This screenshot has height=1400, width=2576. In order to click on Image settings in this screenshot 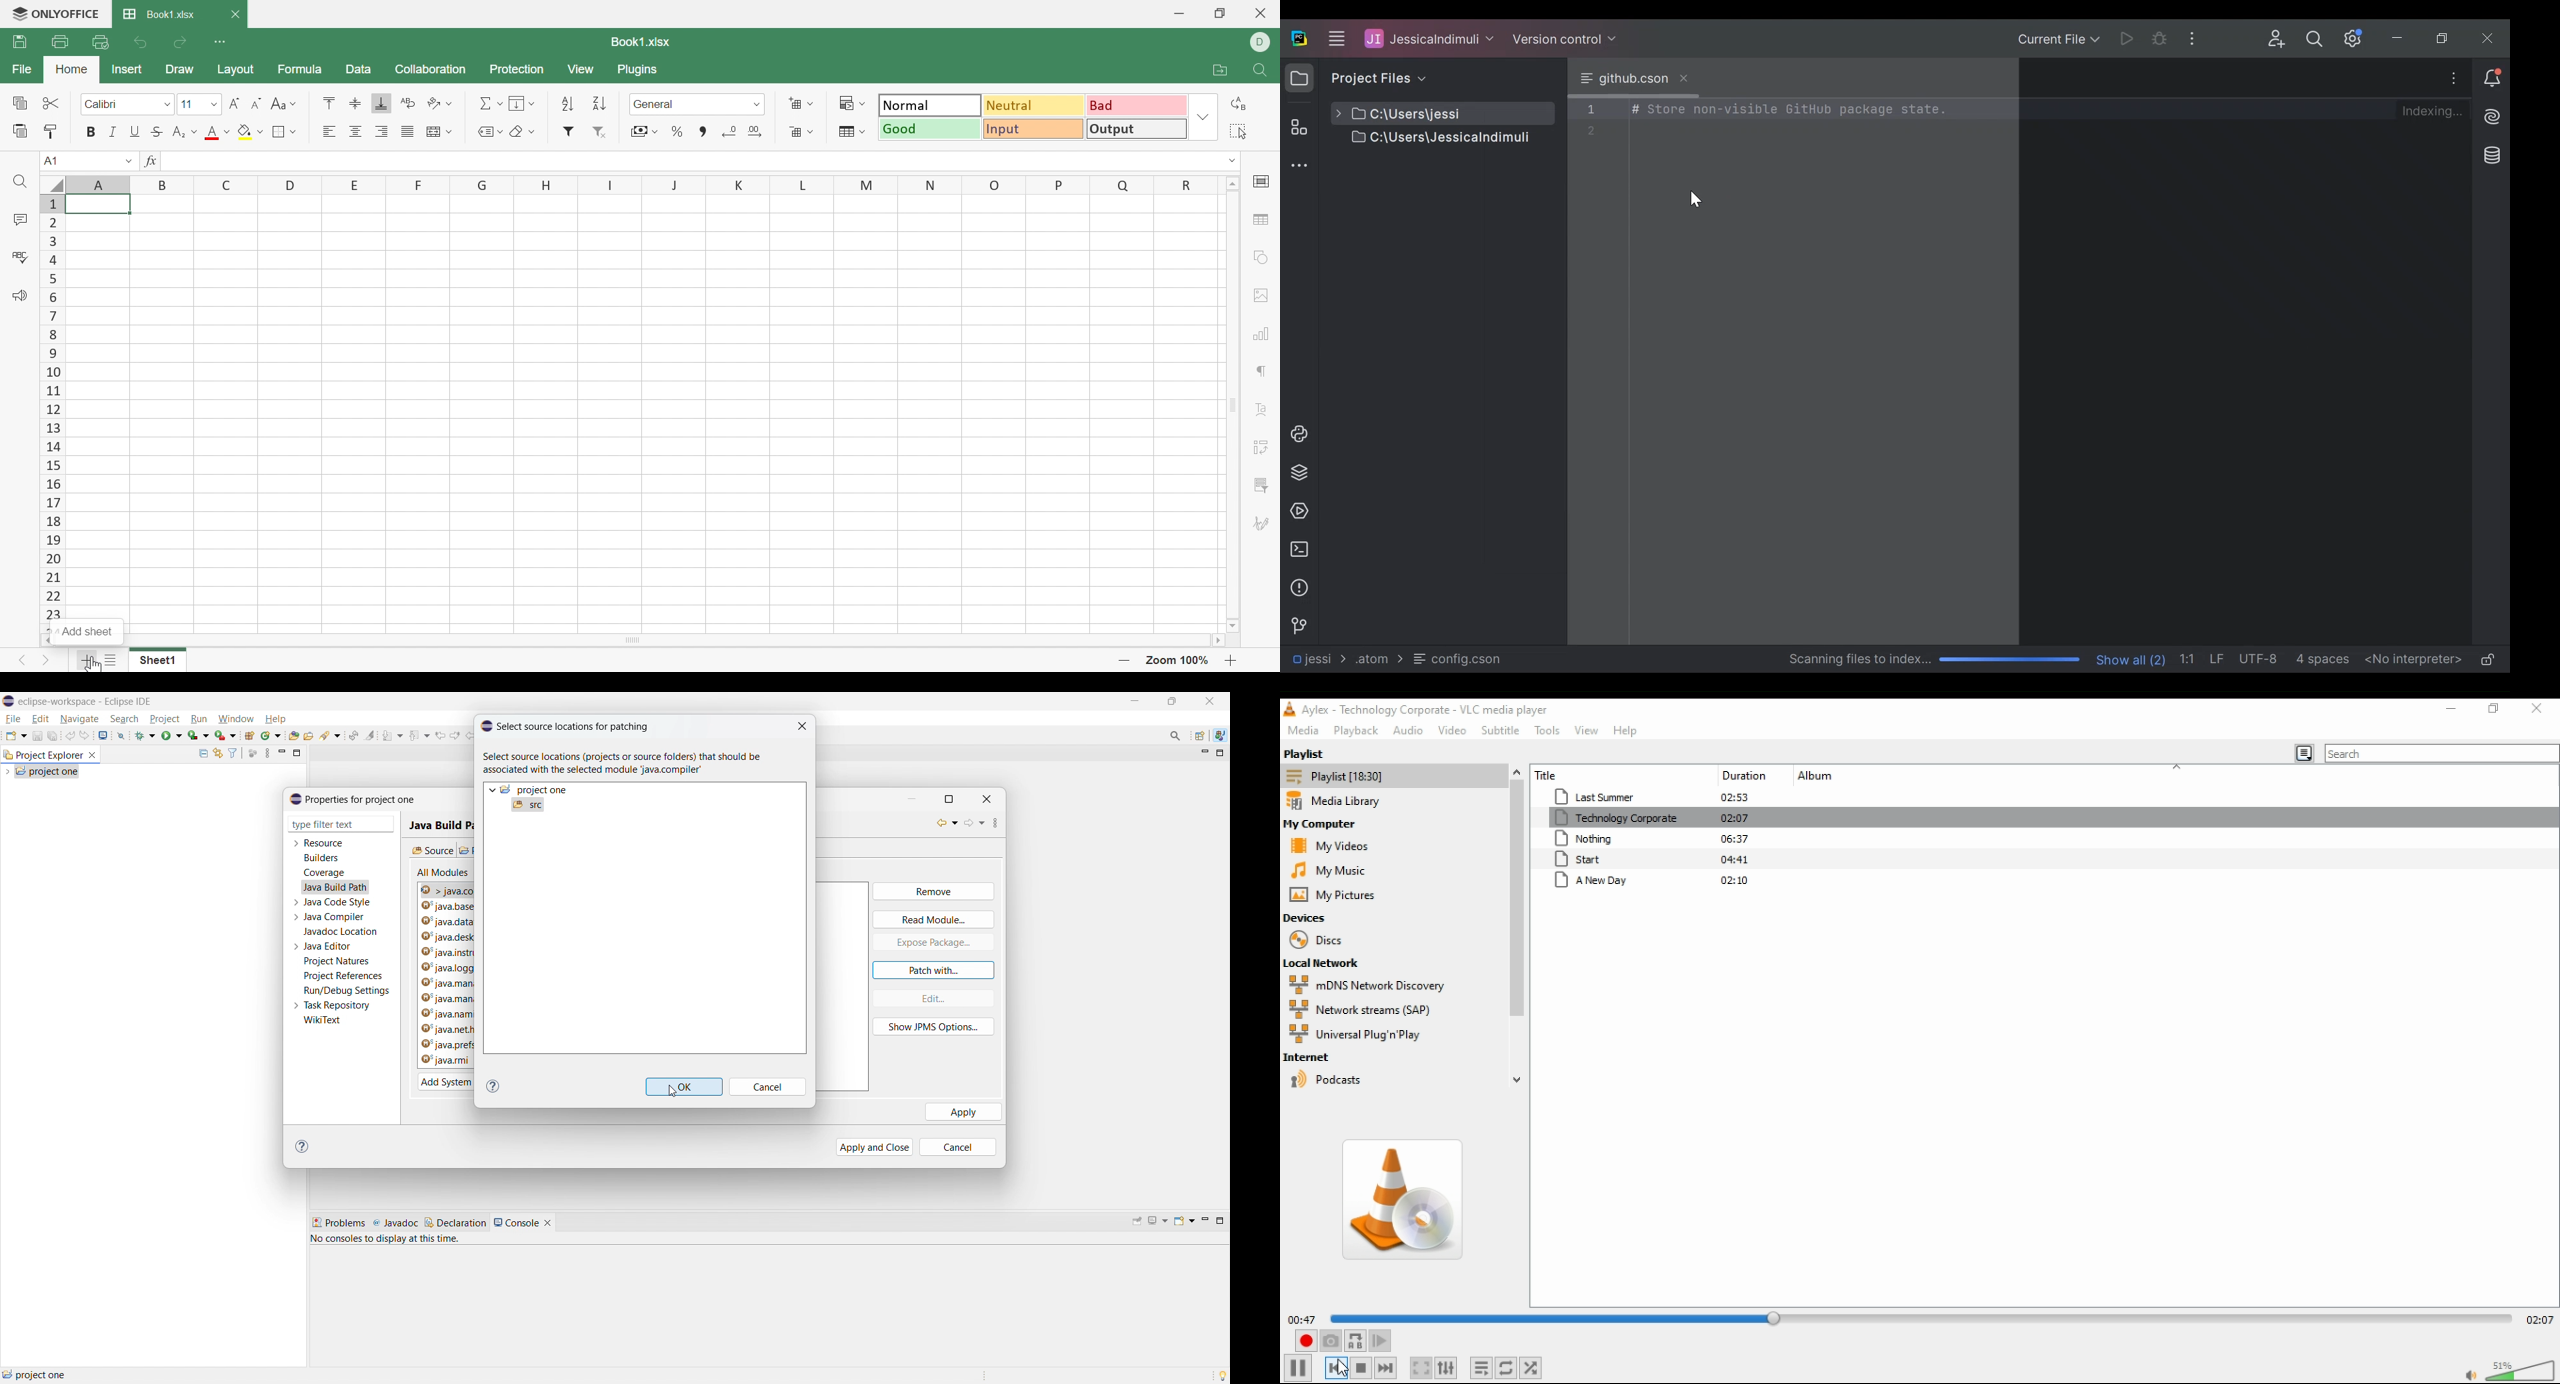, I will do `click(1263, 294)`.